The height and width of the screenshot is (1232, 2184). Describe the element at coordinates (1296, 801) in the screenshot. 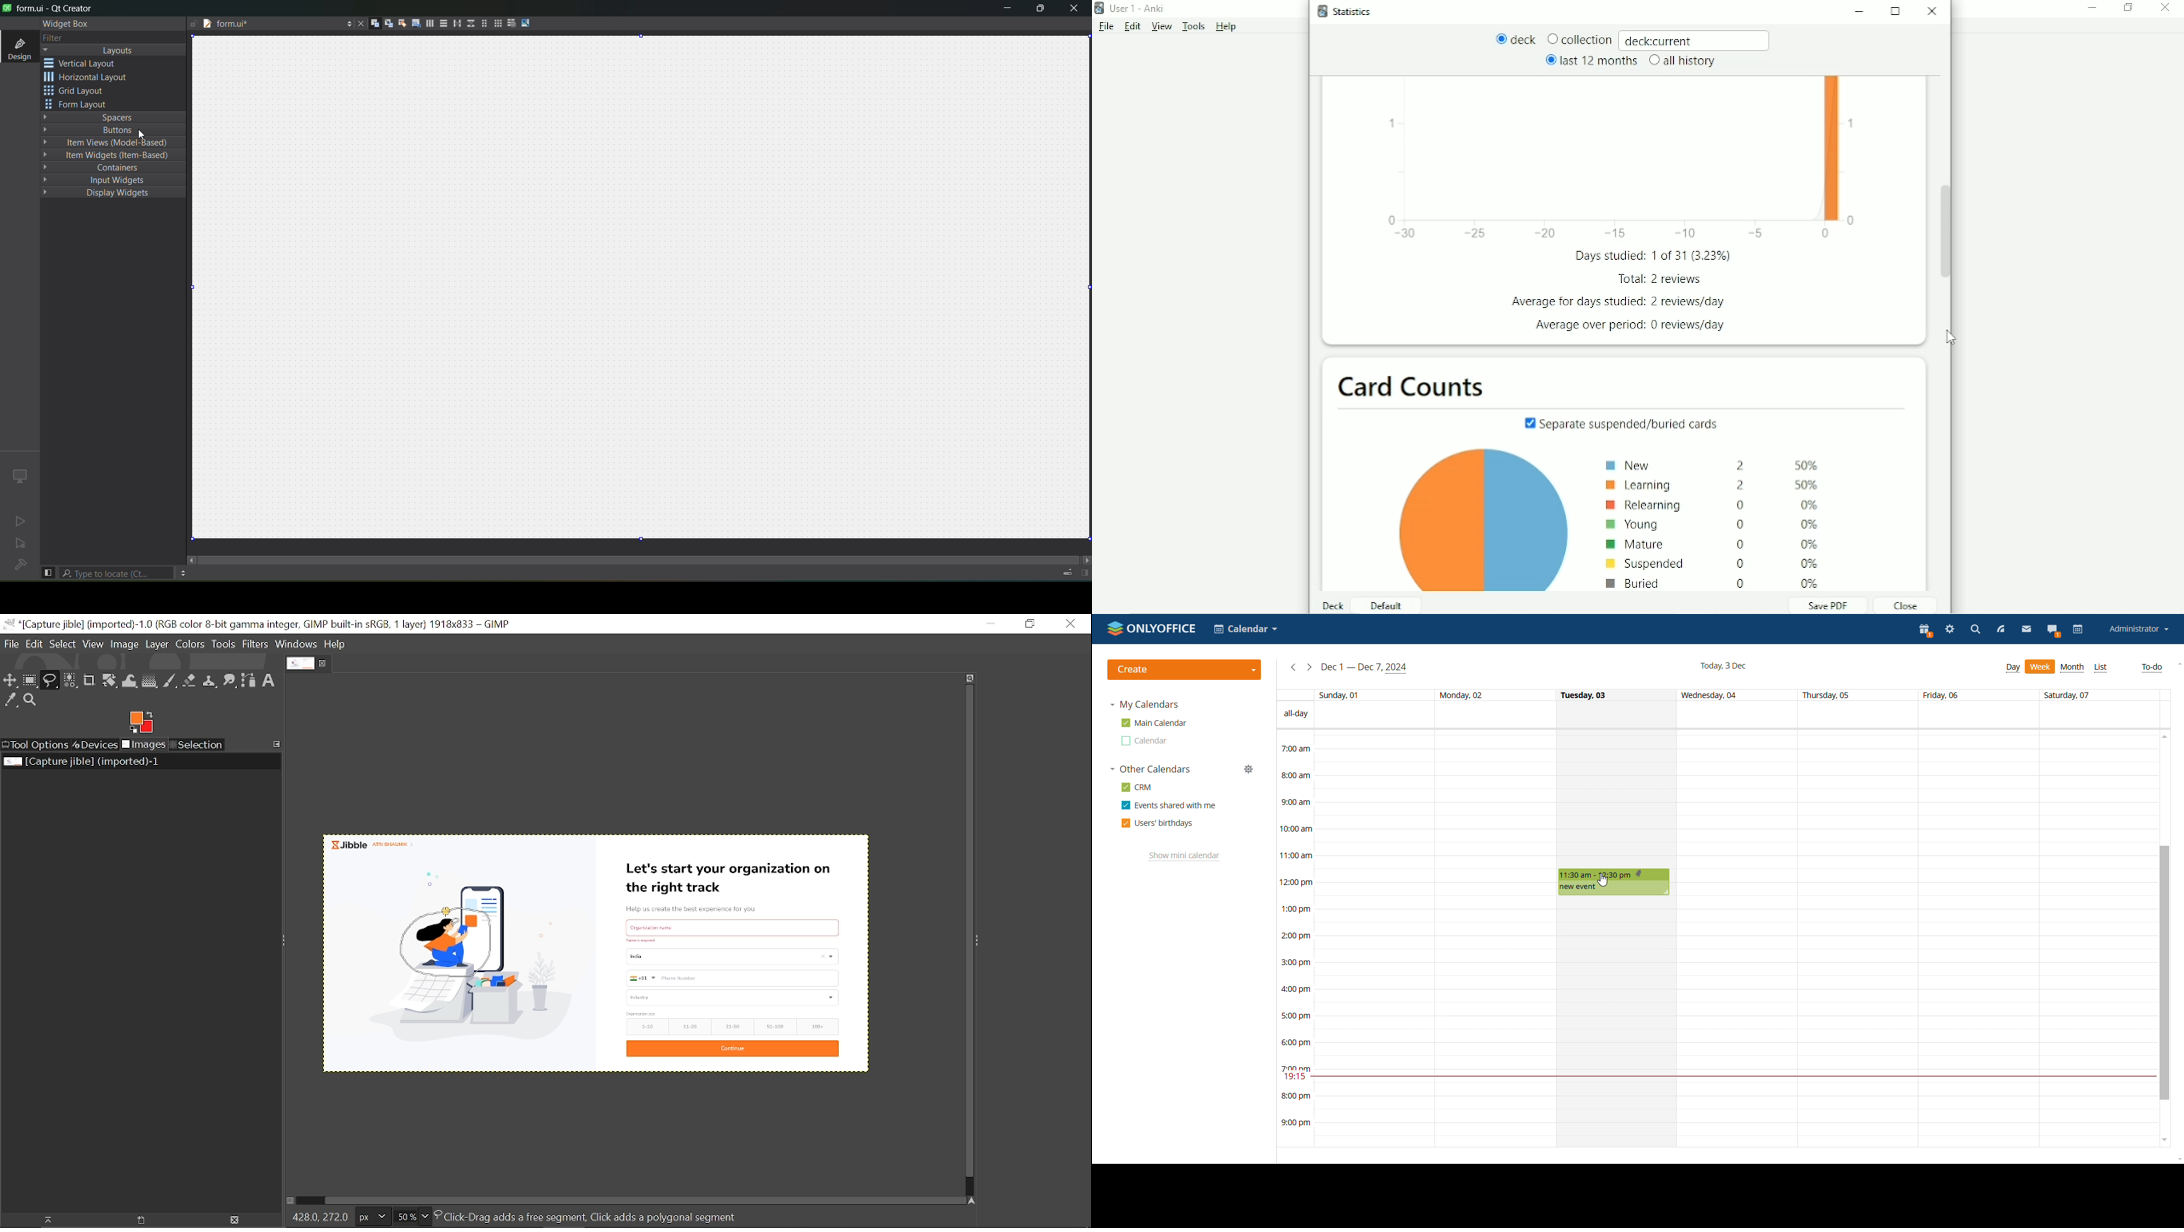

I see `9:00 am` at that location.